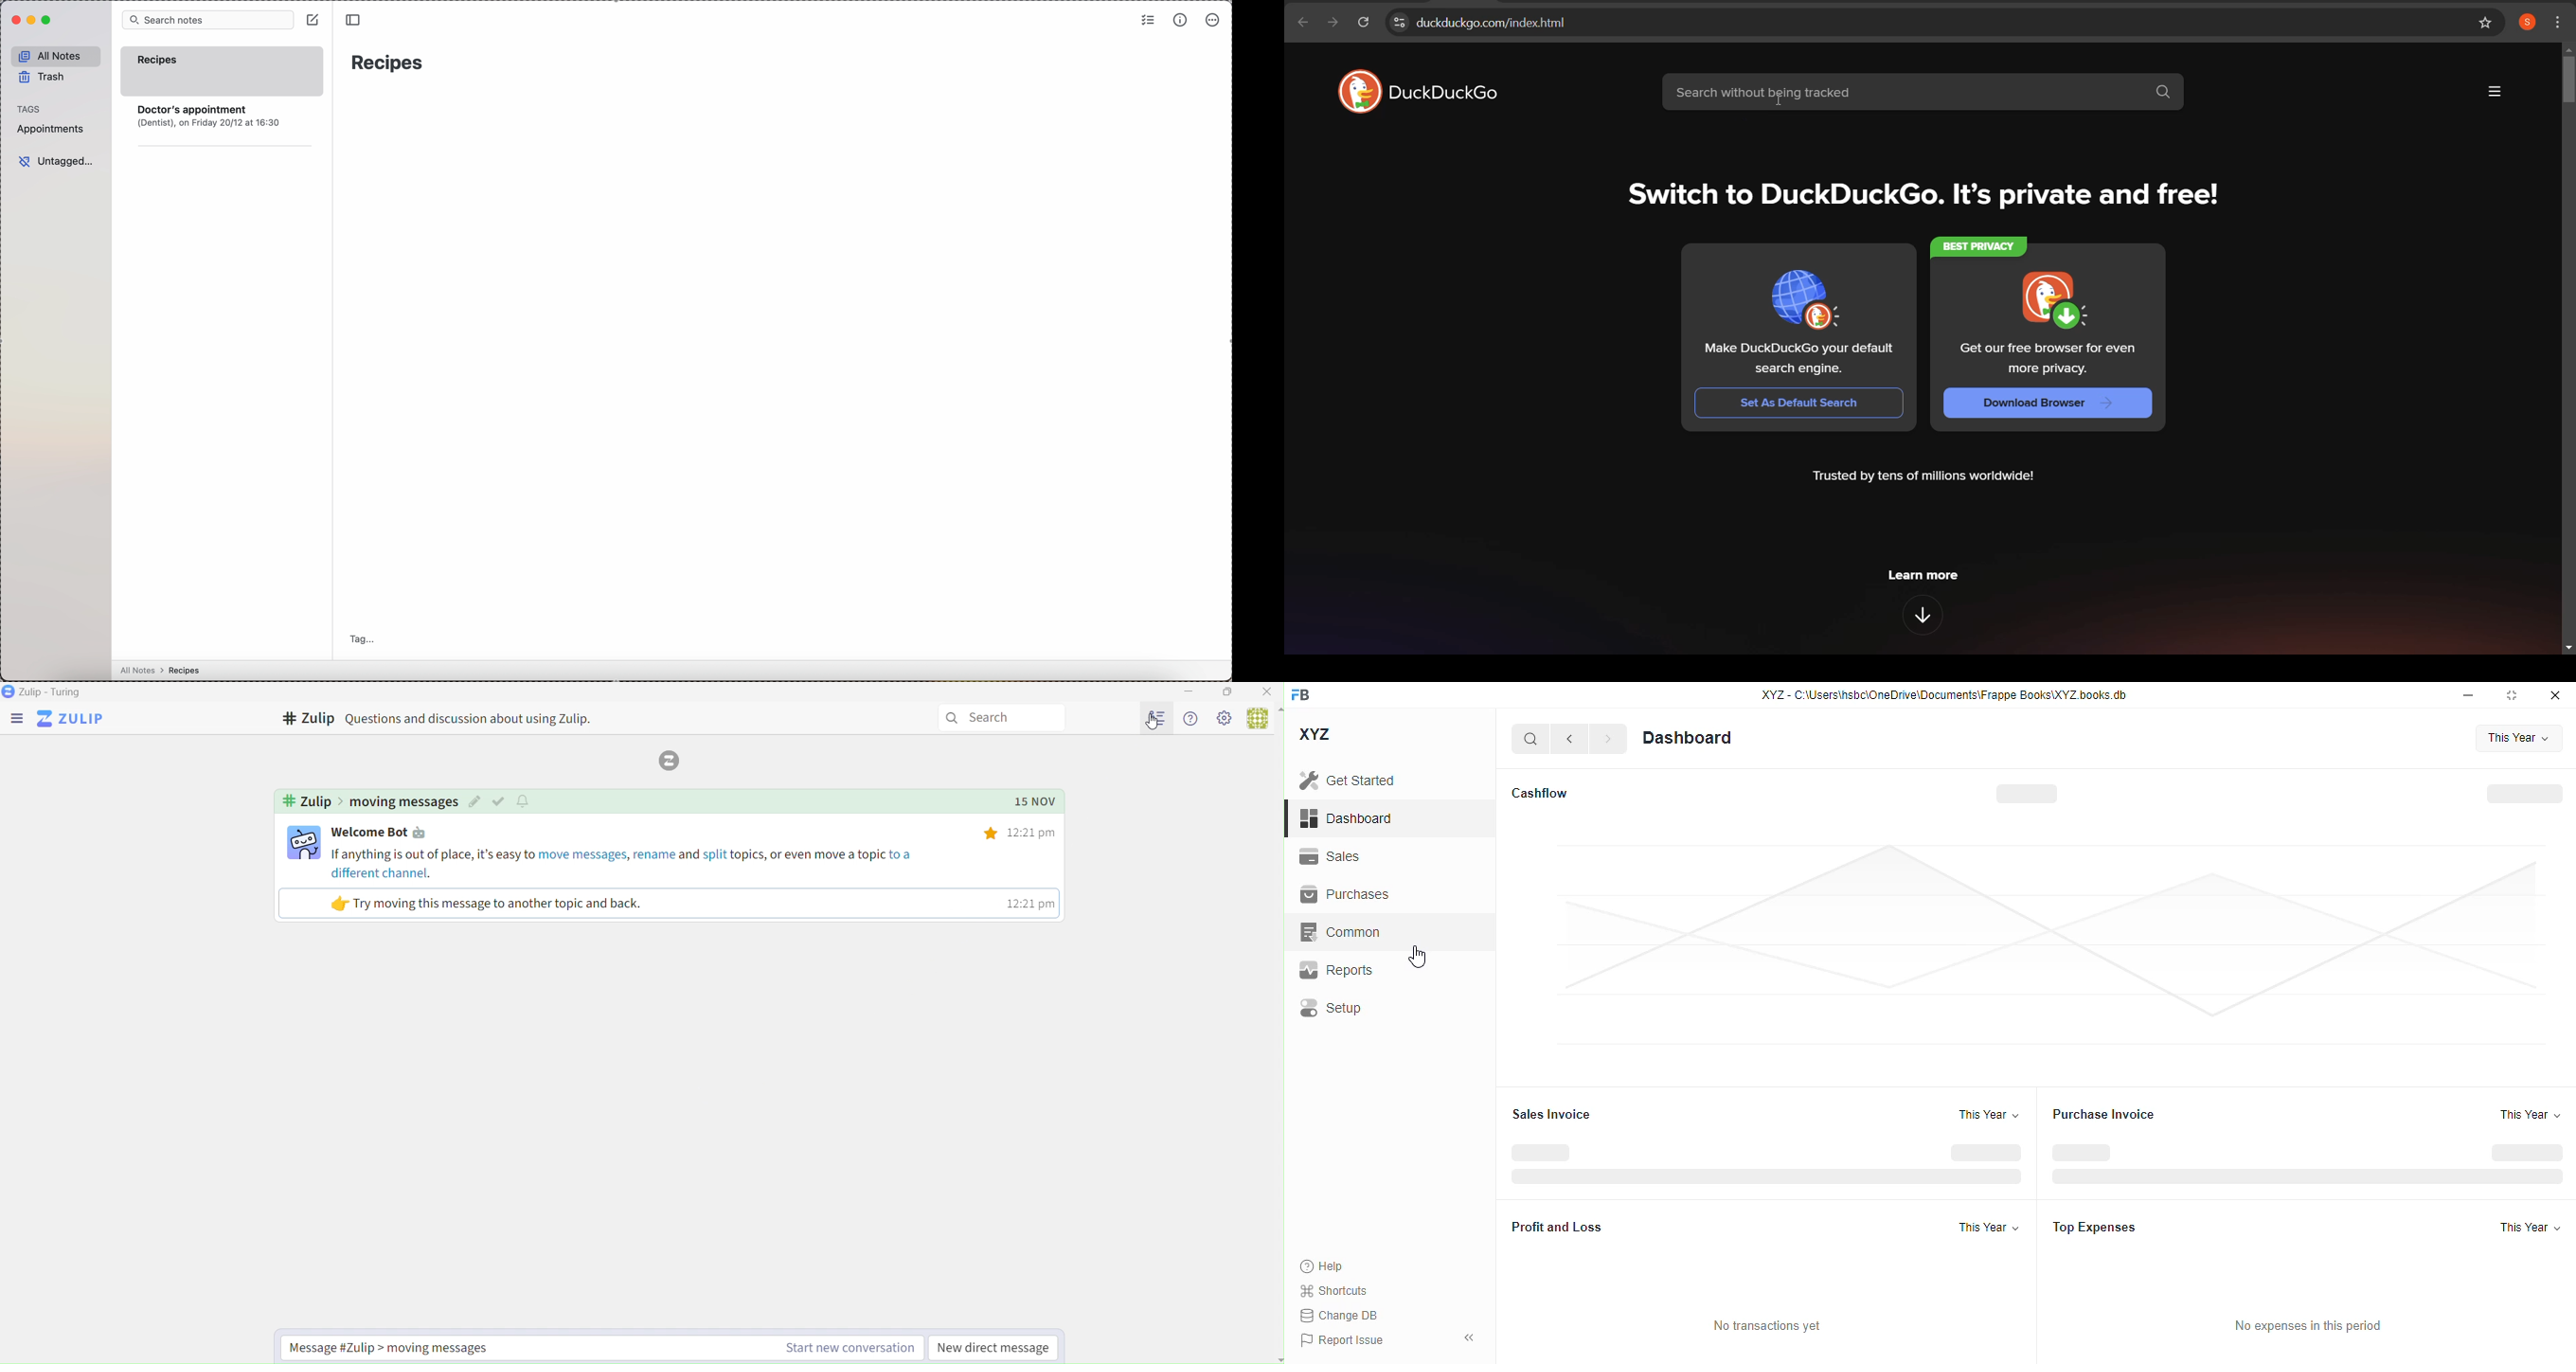 Image resolution: width=2576 pixels, height=1372 pixels. What do you see at coordinates (1418, 957) in the screenshot?
I see `cursor` at bounding box center [1418, 957].